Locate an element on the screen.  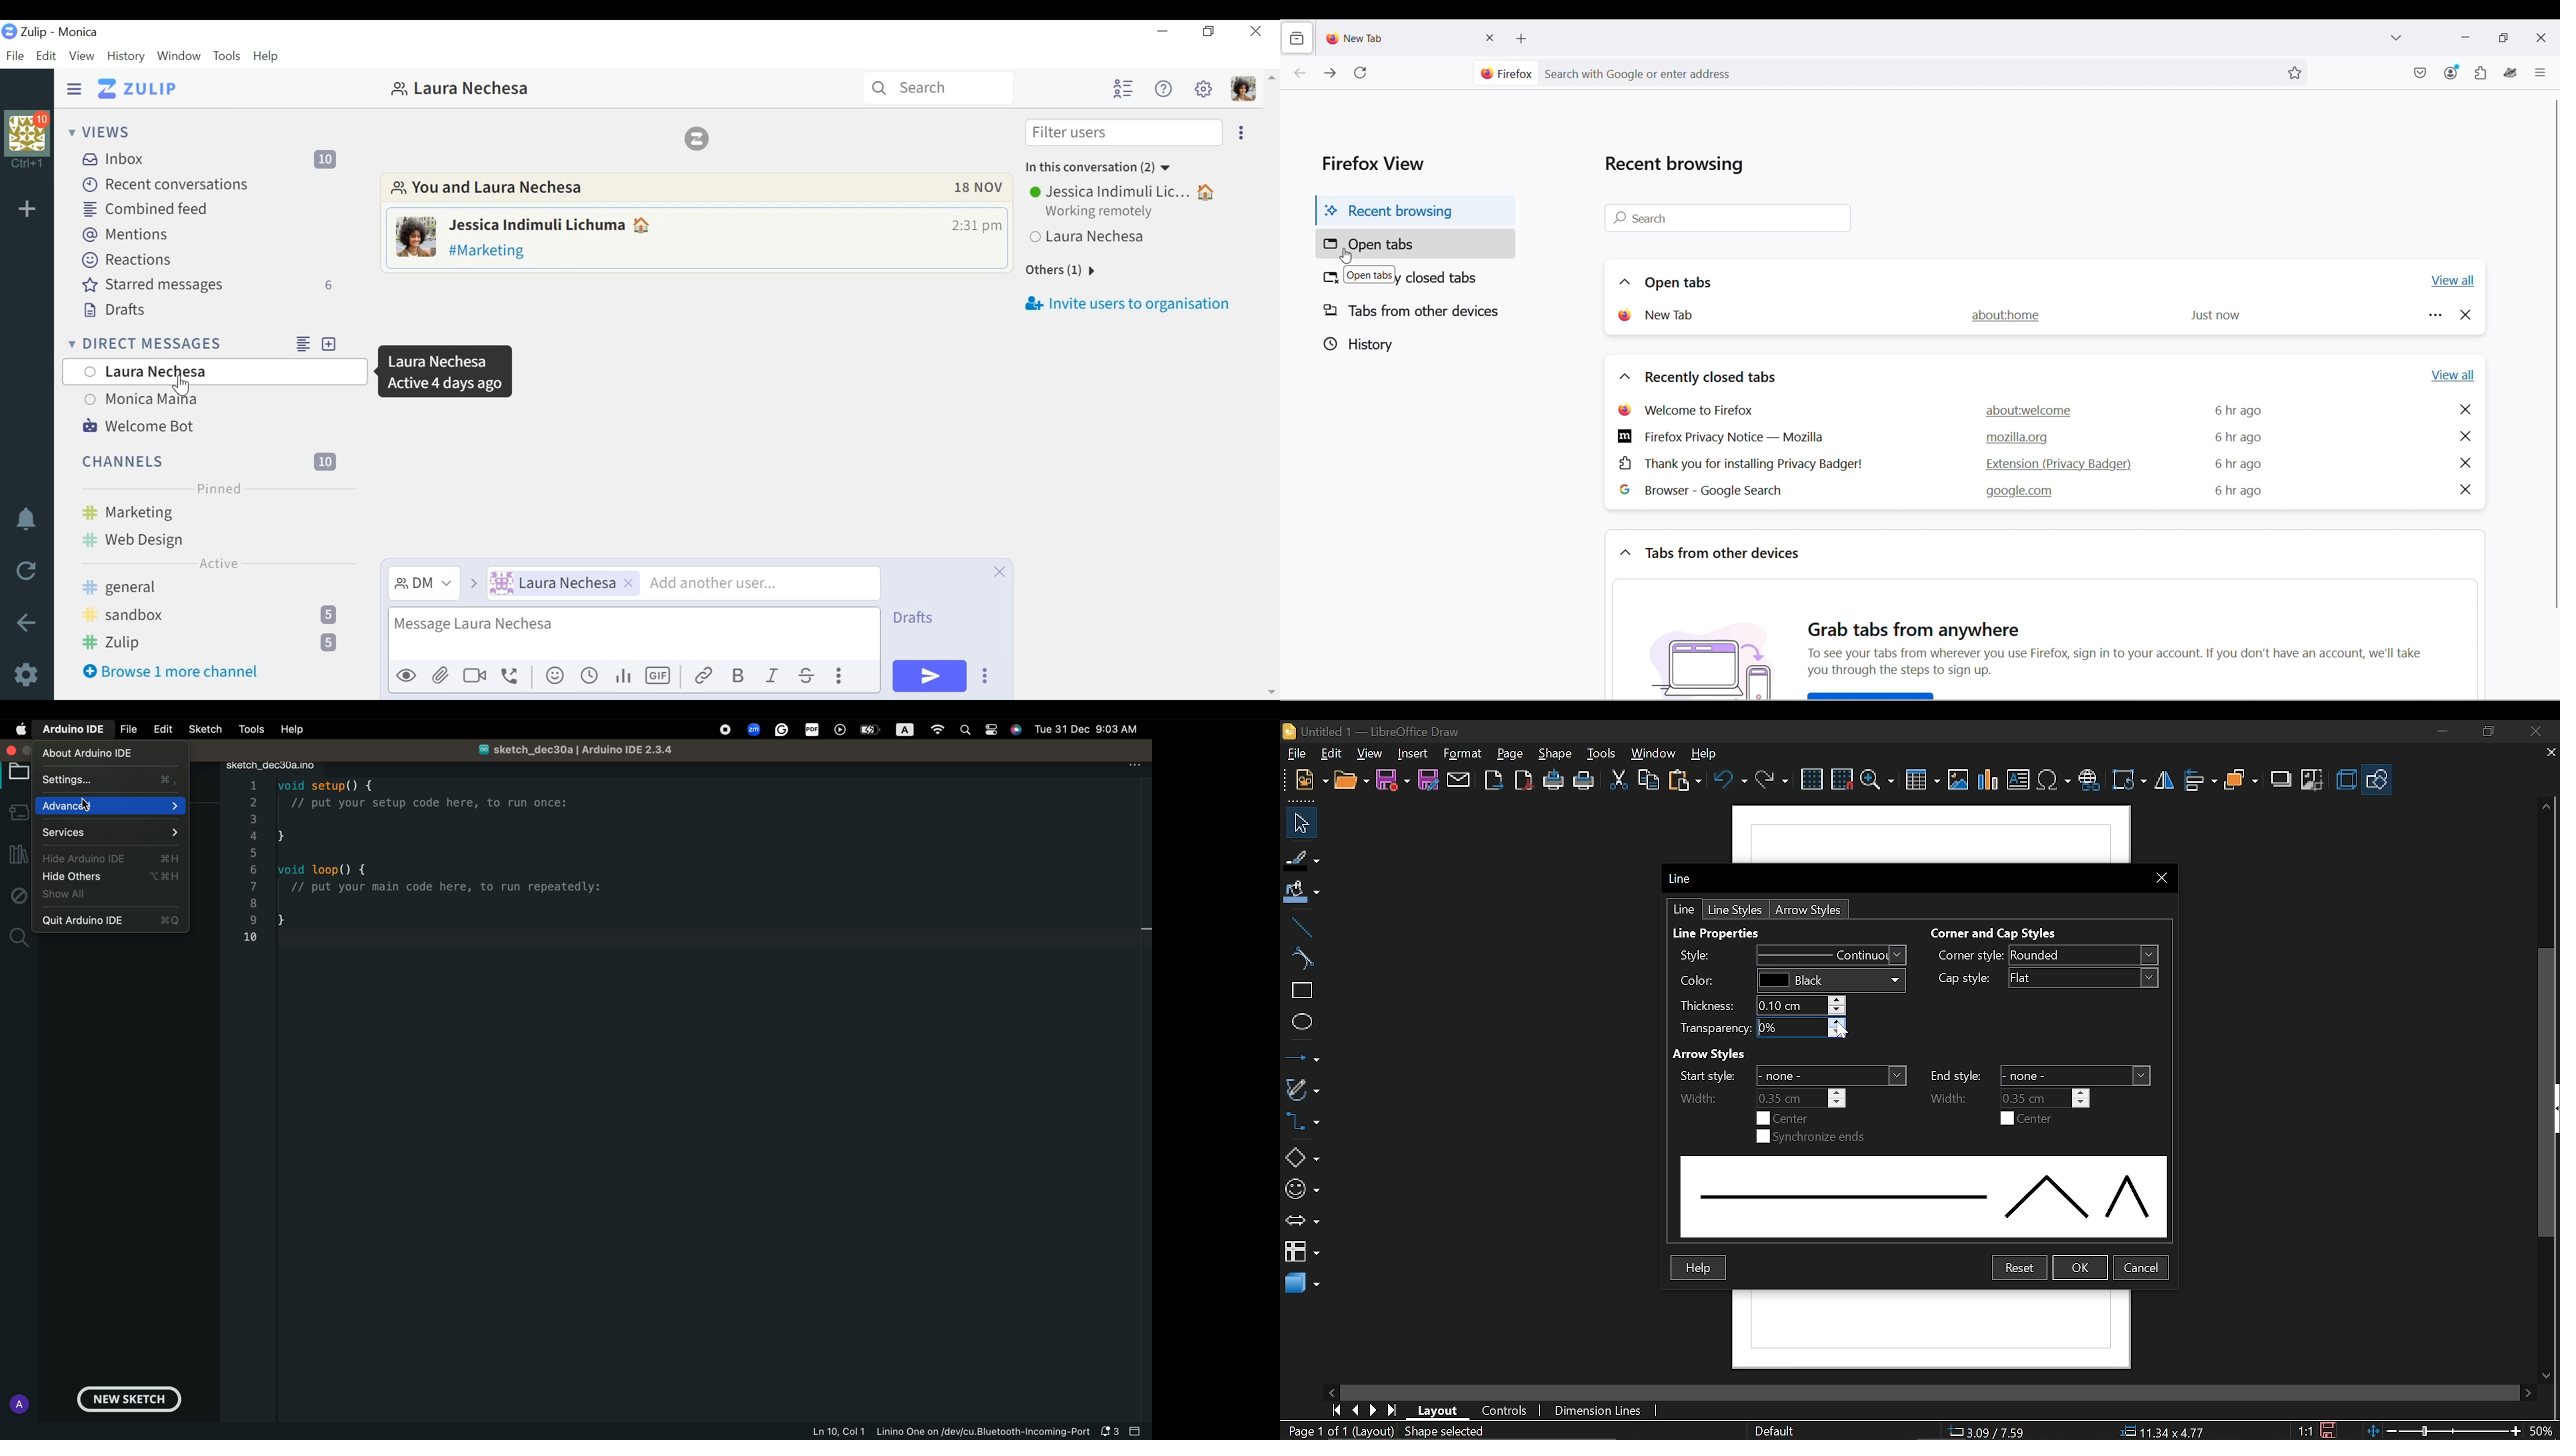
Add emoji is located at coordinates (557, 675).